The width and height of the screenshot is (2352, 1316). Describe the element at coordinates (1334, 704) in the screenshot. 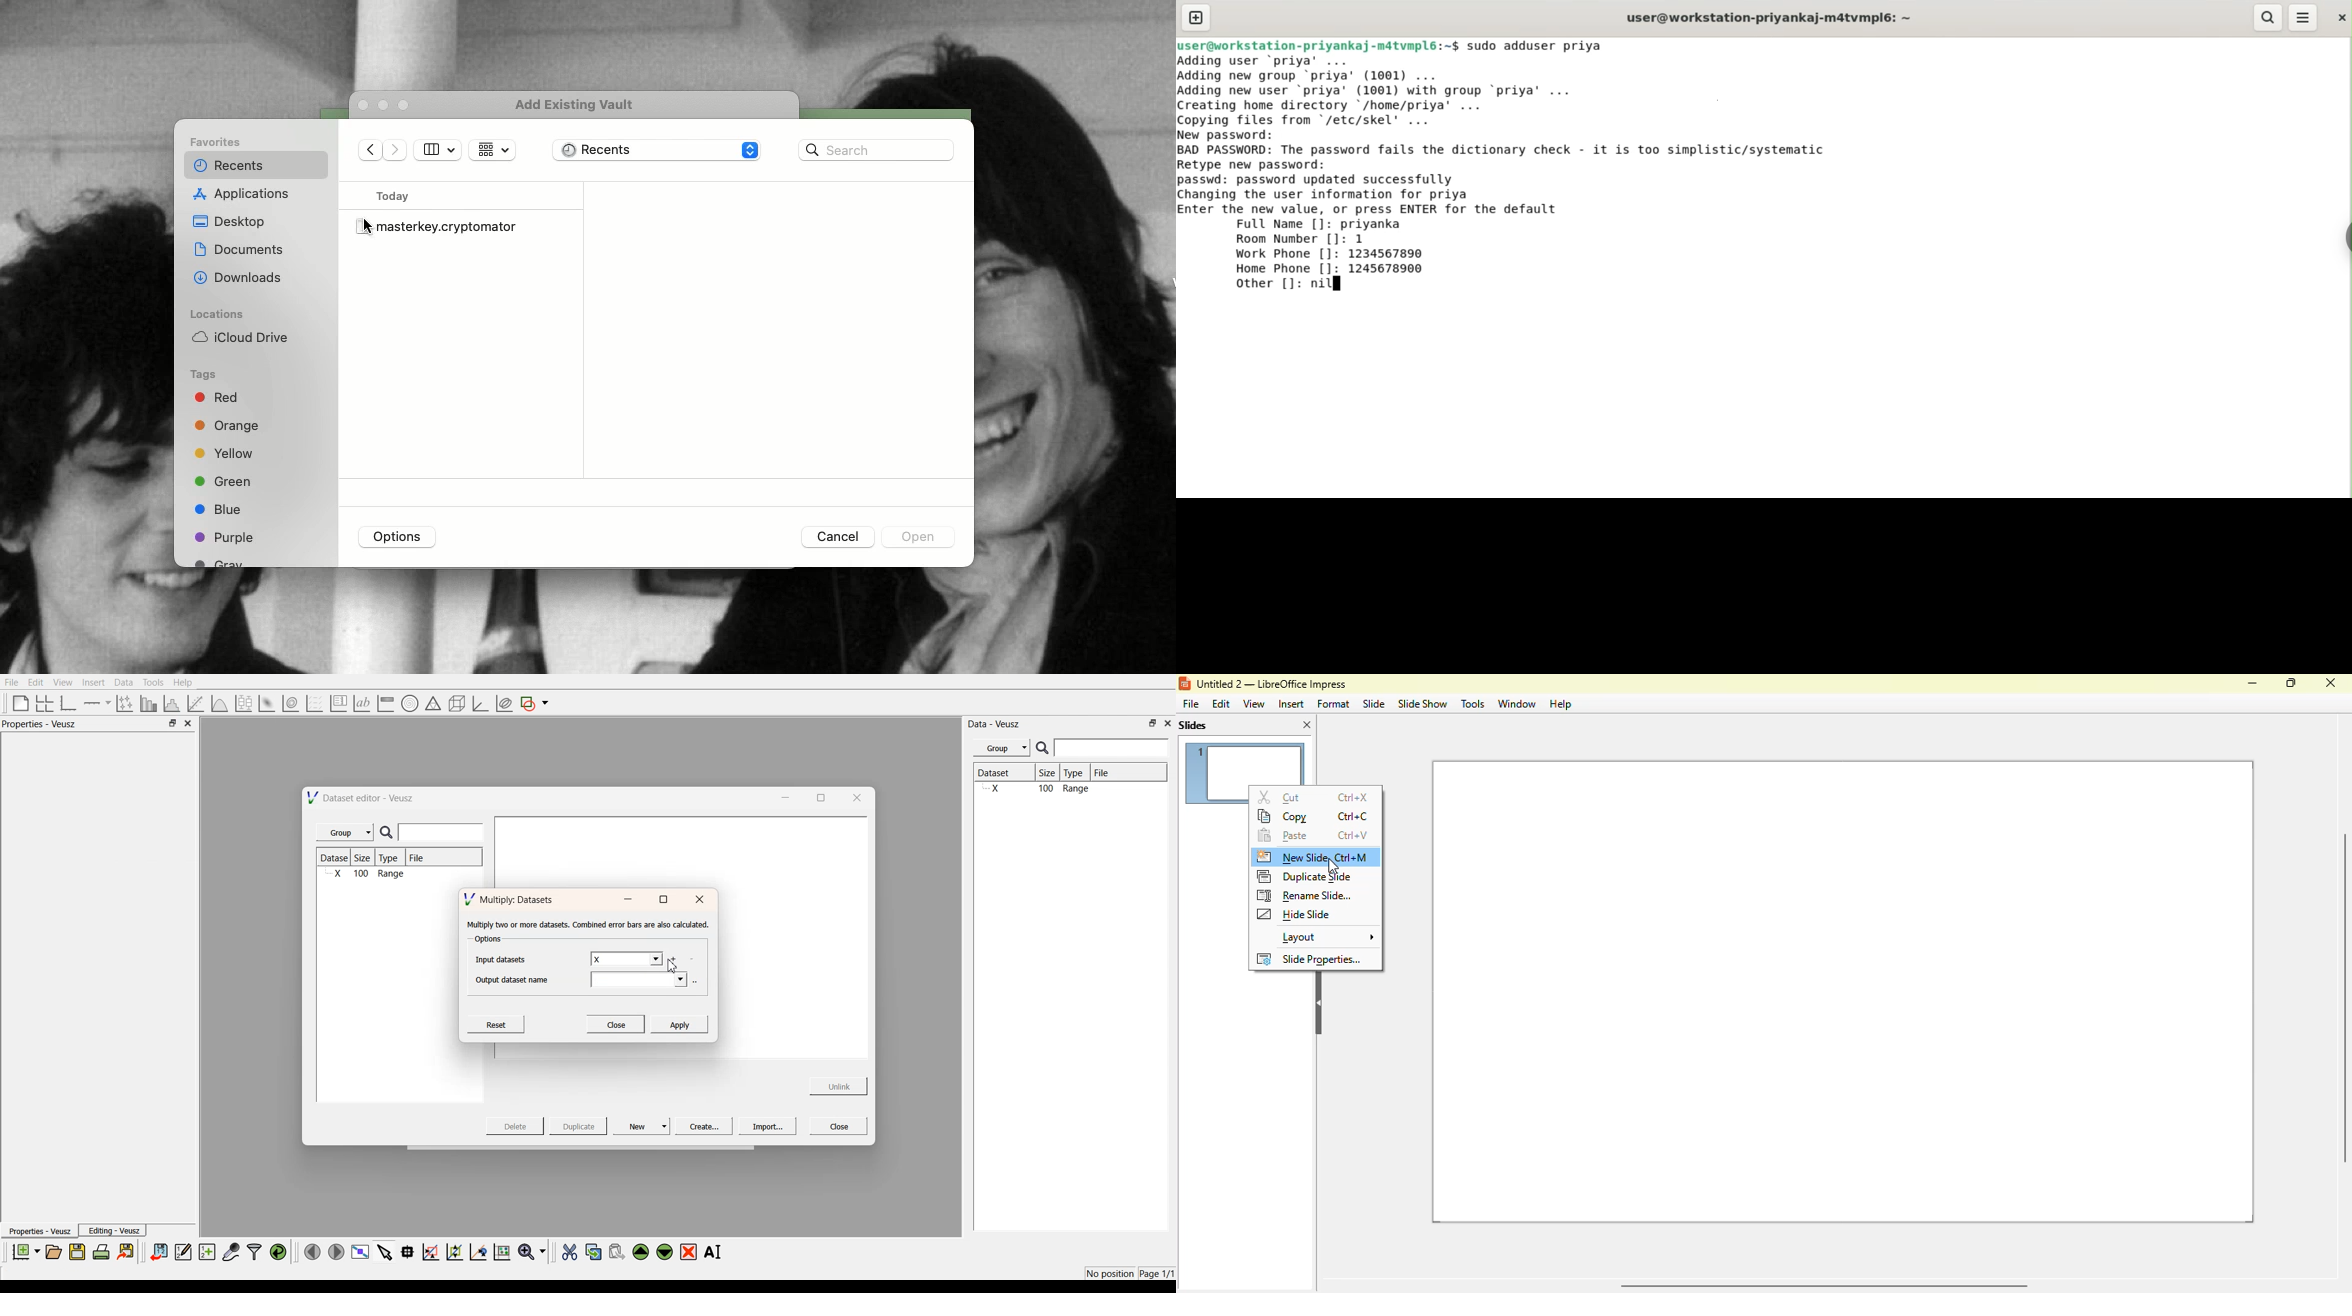

I see `format` at that location.